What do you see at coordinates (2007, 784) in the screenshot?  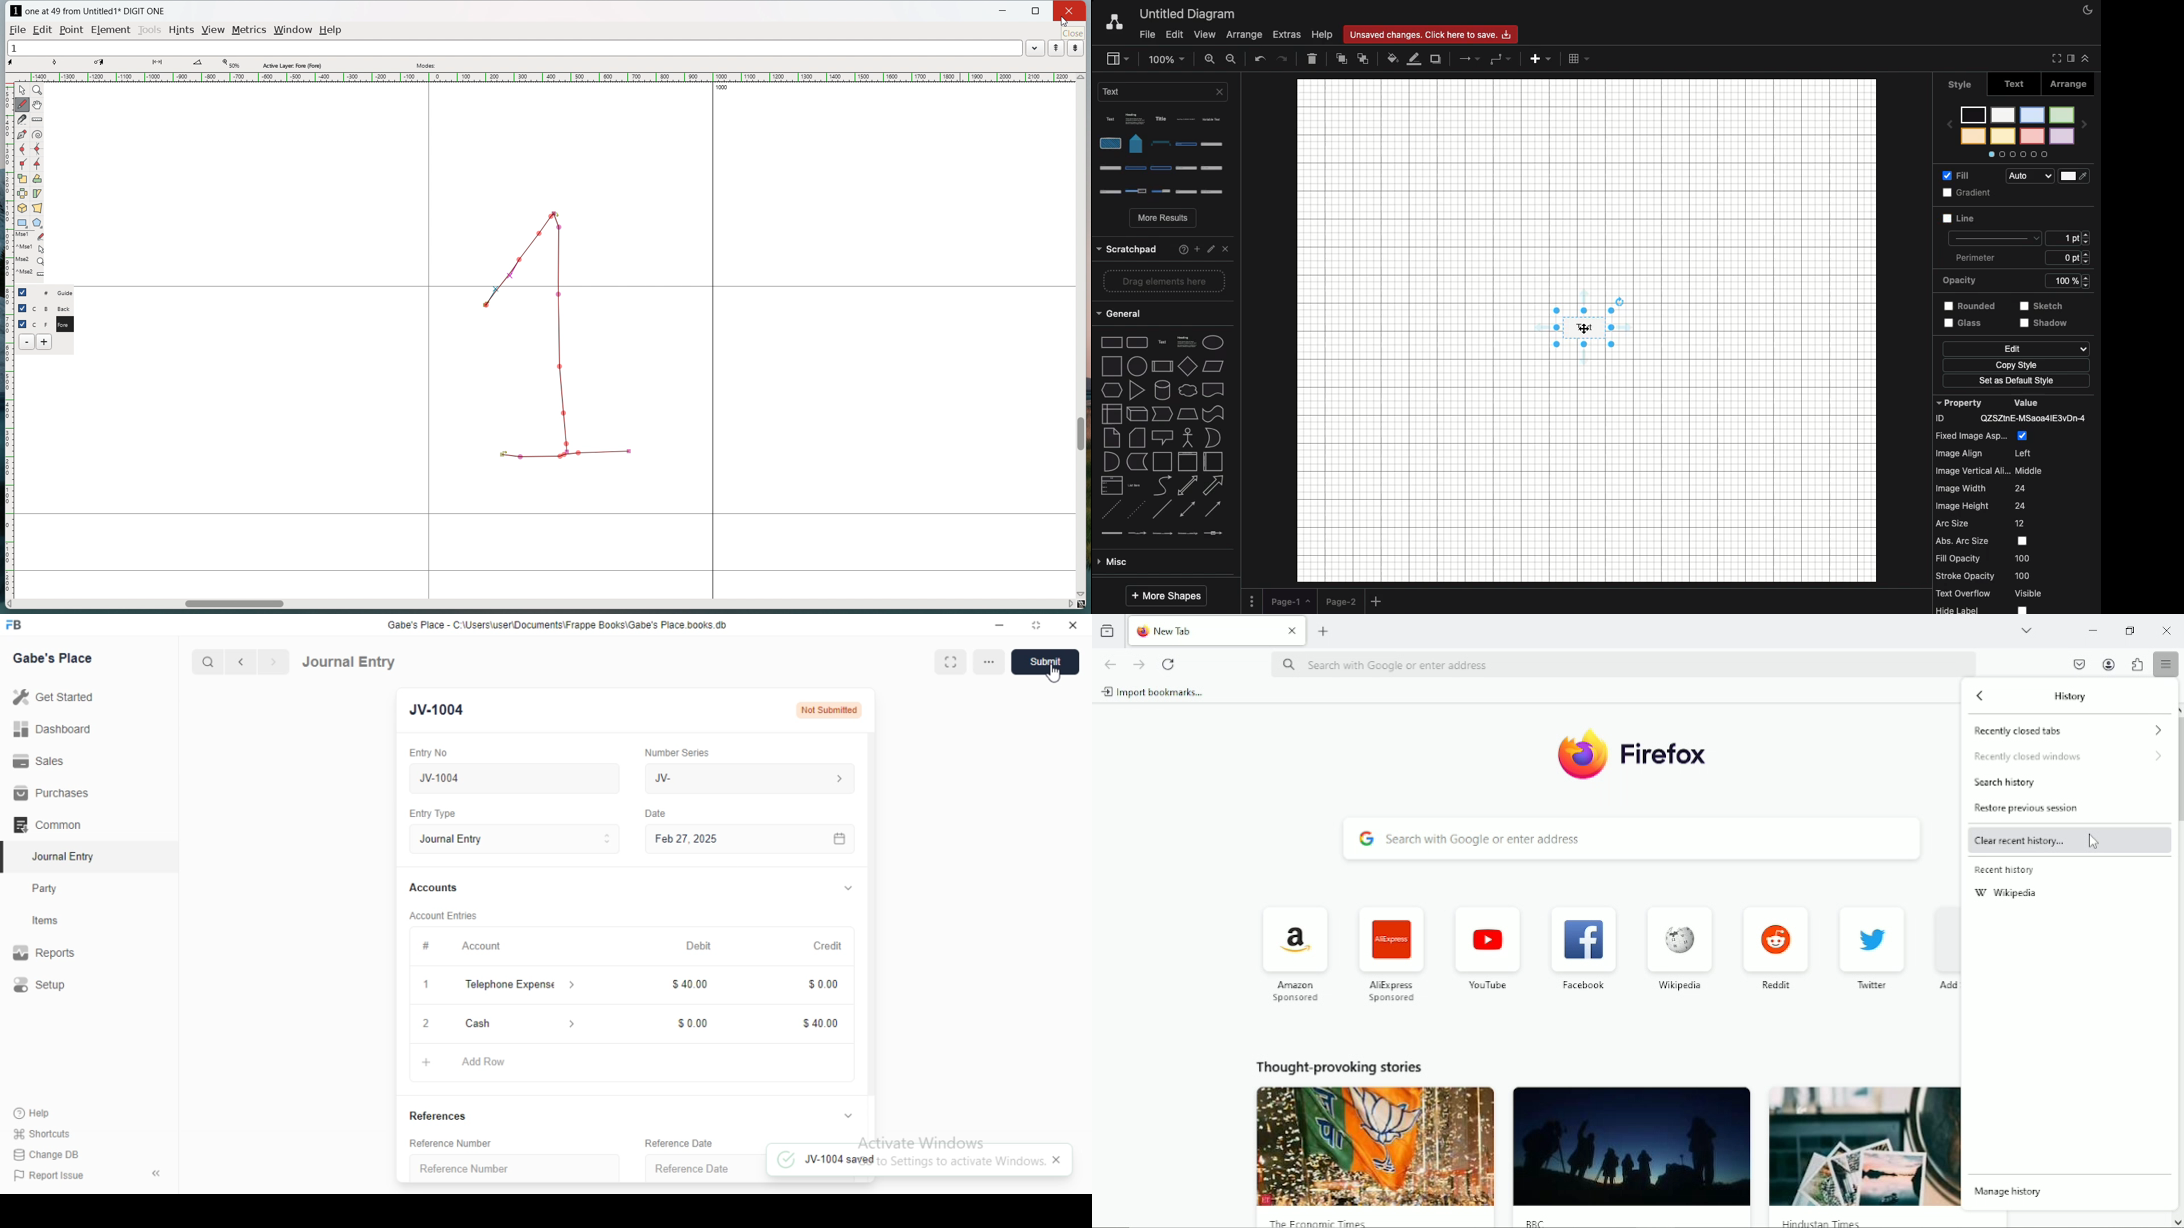 I see `Search history` at bounding box center [2007, 784].